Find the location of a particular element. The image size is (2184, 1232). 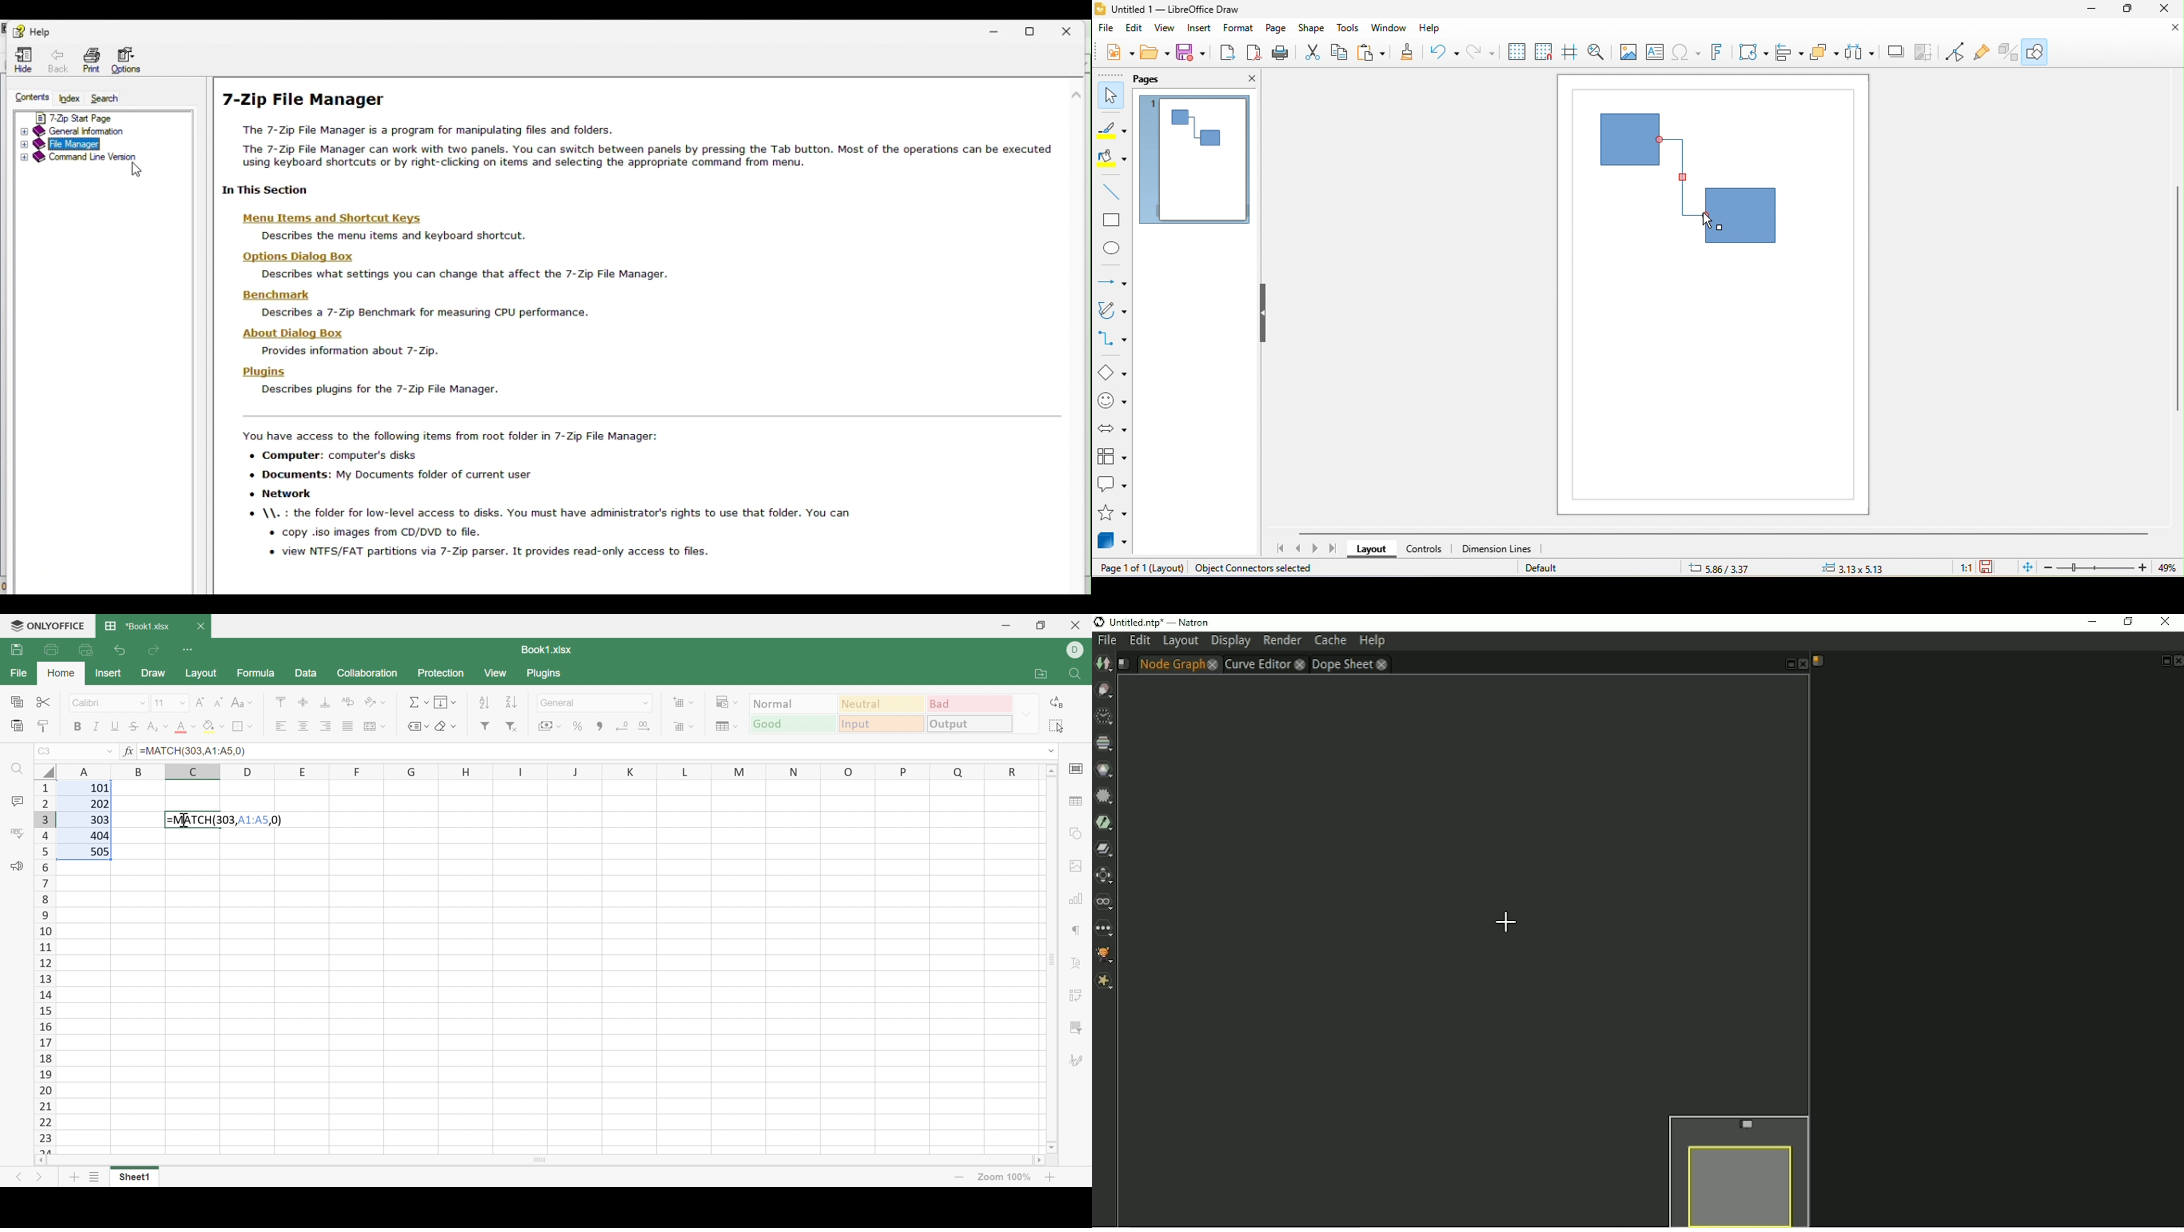

line is located at coordinates (1111, 192).